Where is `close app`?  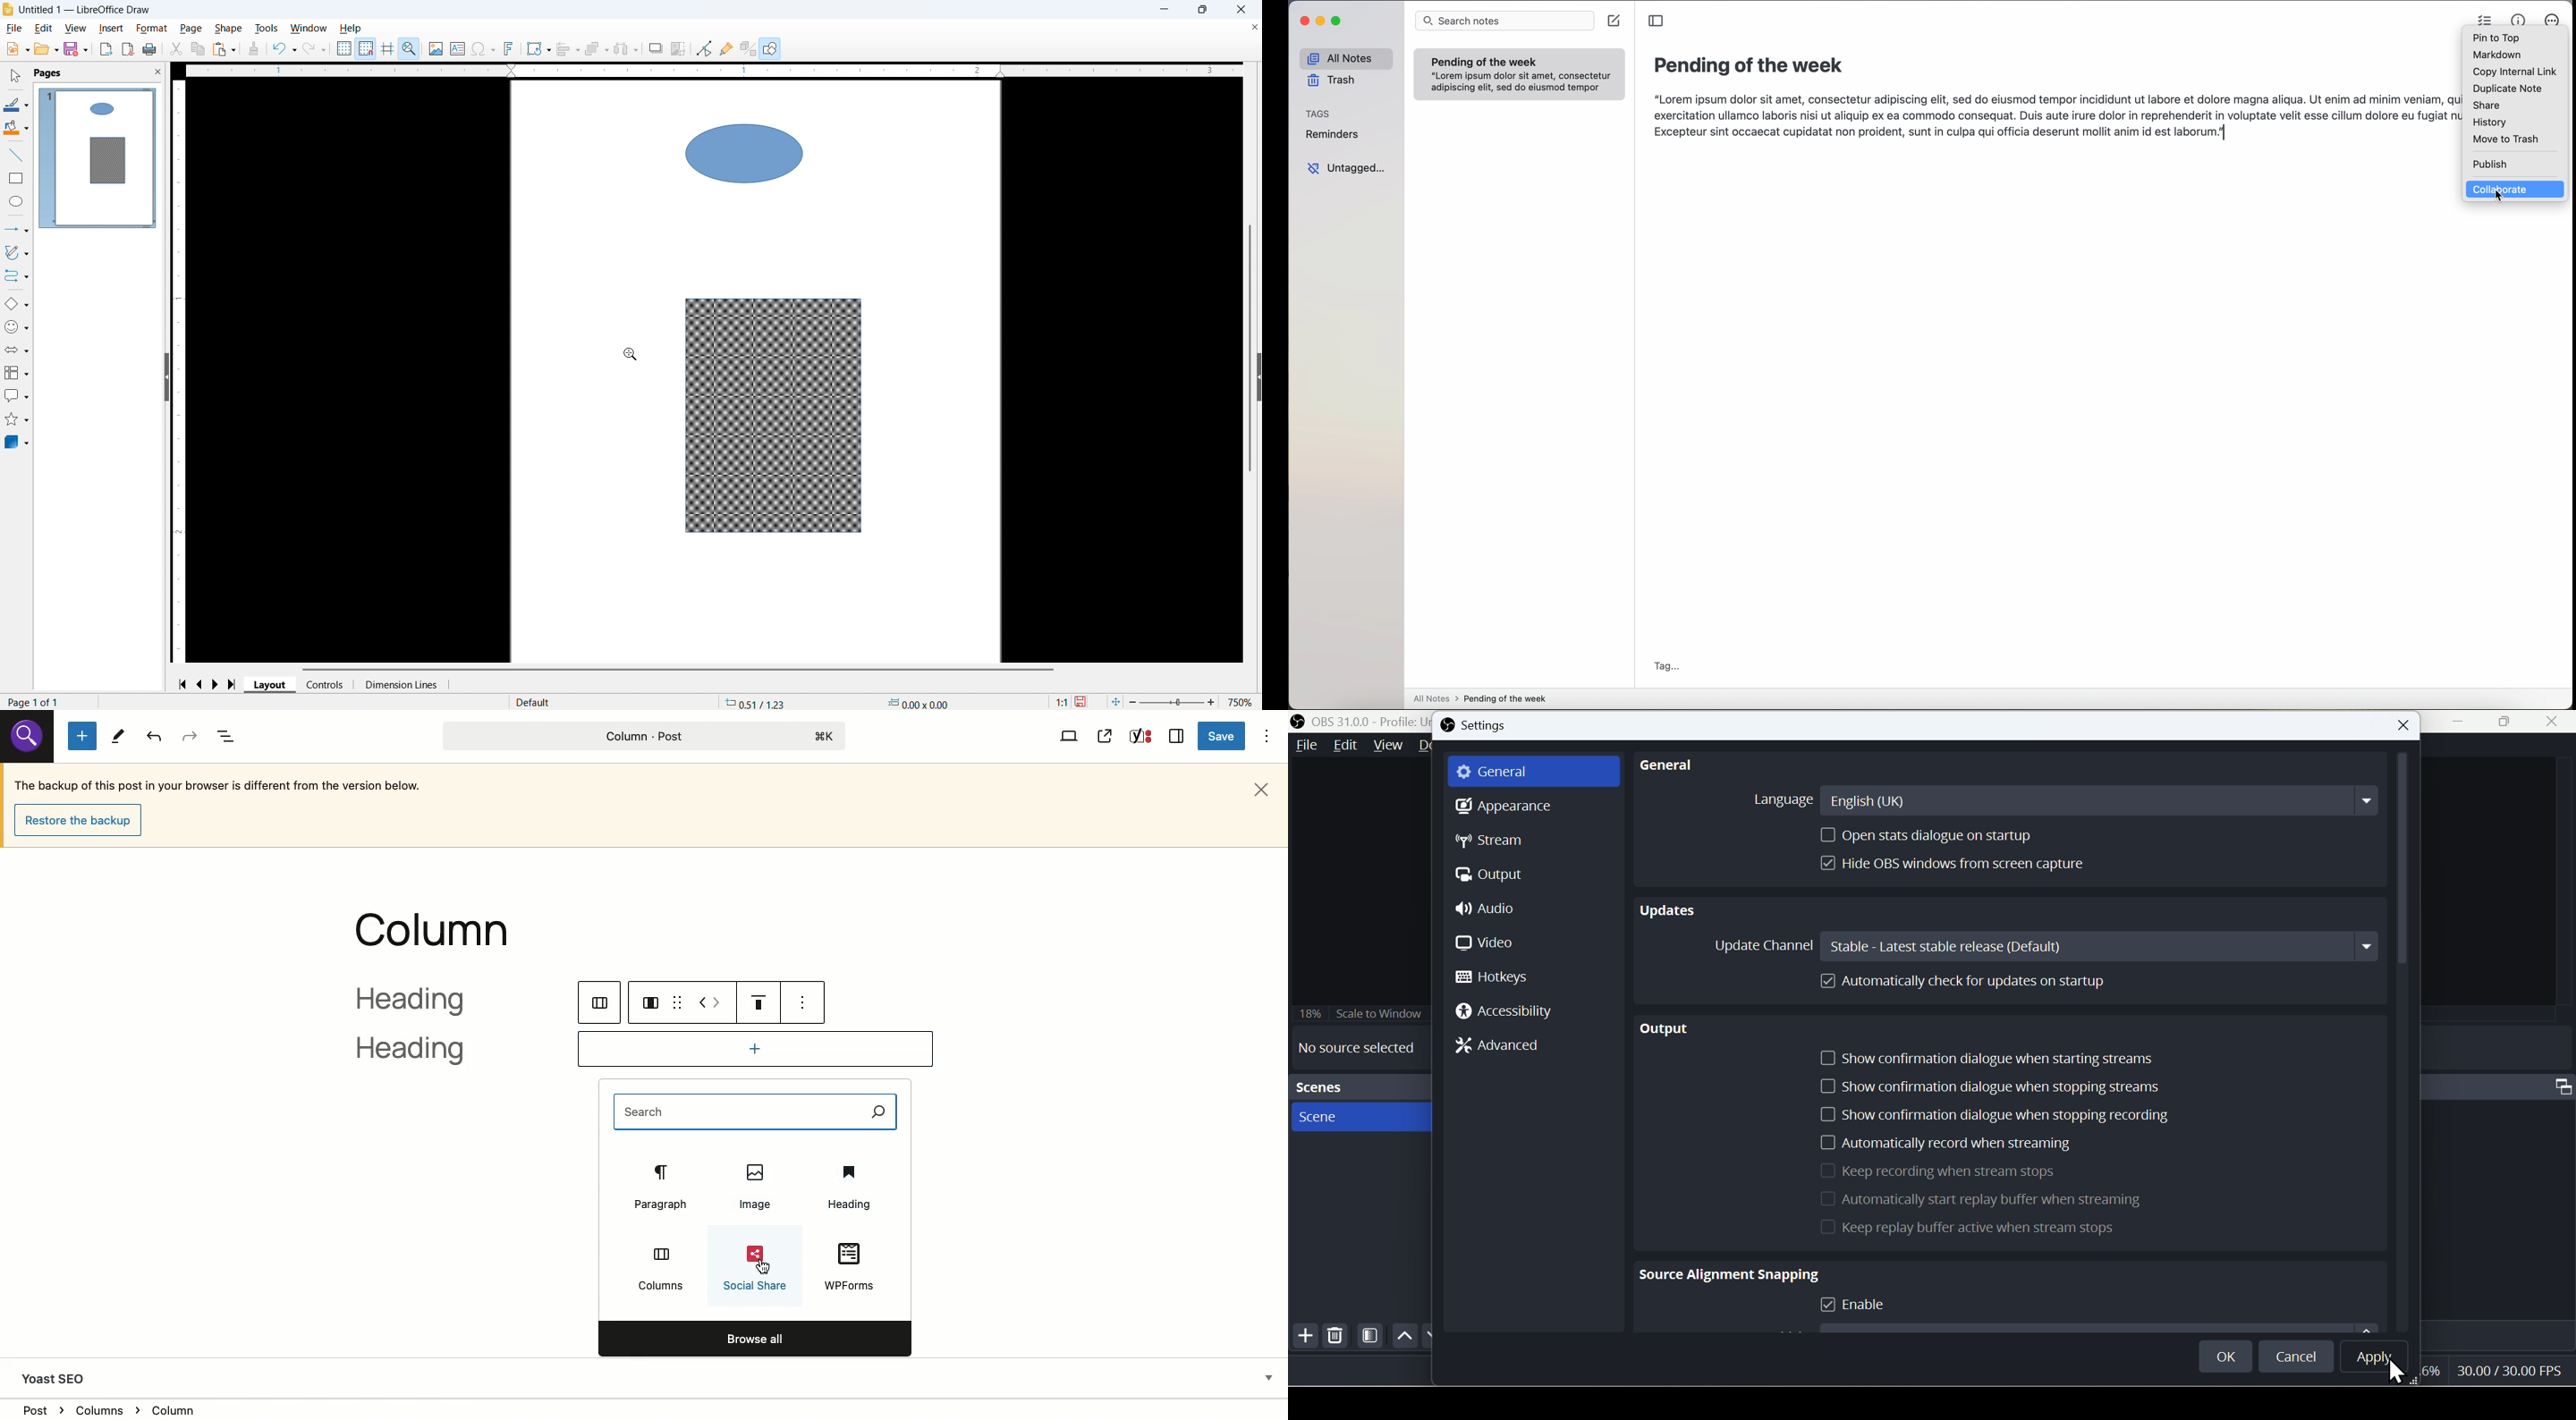 close app is located at coordinates (1301, 22).